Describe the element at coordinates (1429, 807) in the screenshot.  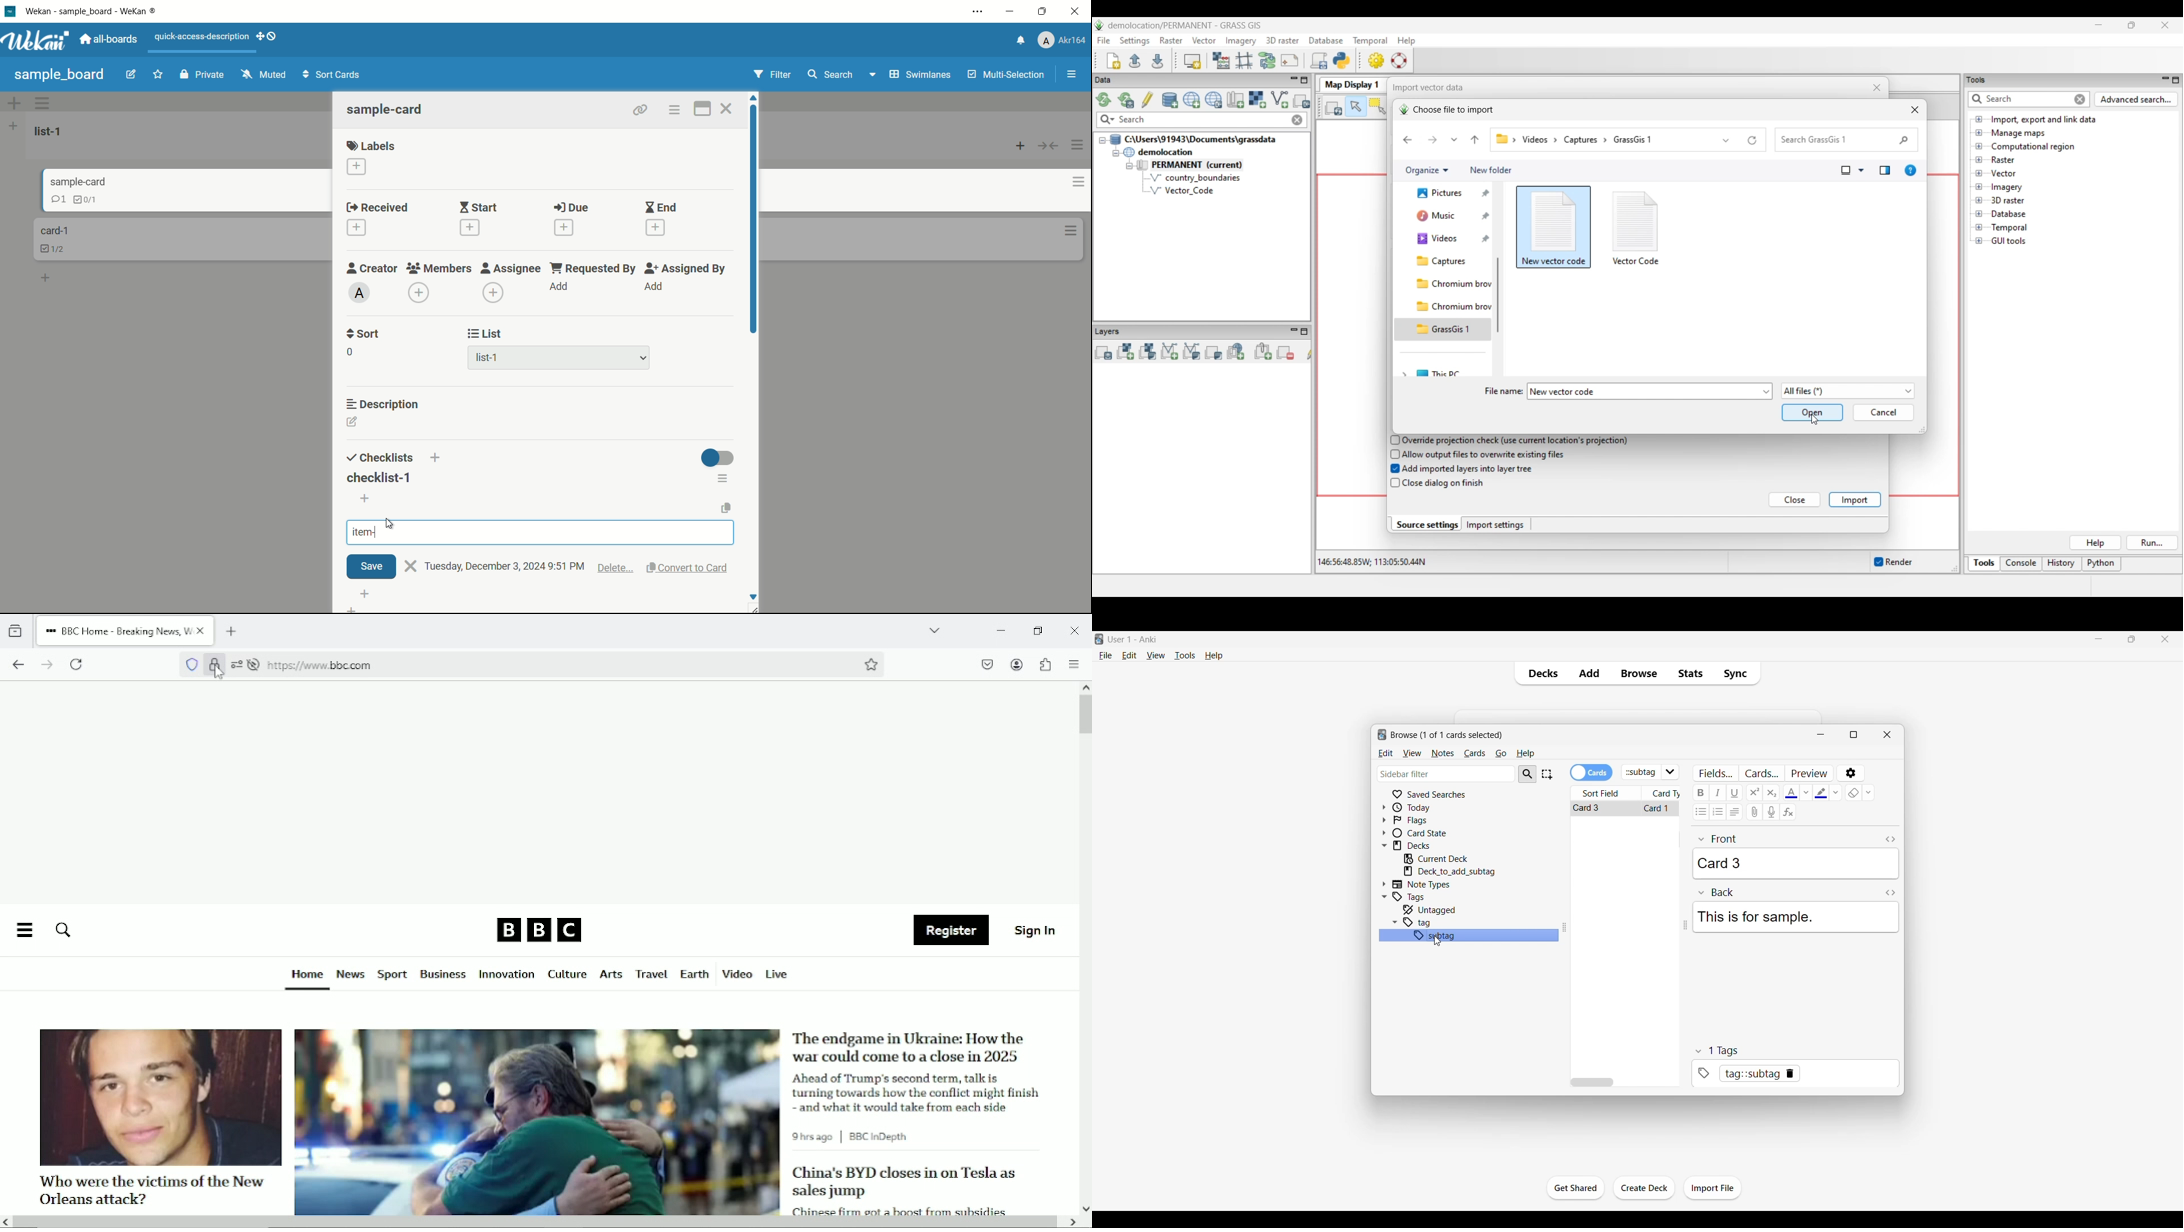
I see `Click to go to Today` at that location.